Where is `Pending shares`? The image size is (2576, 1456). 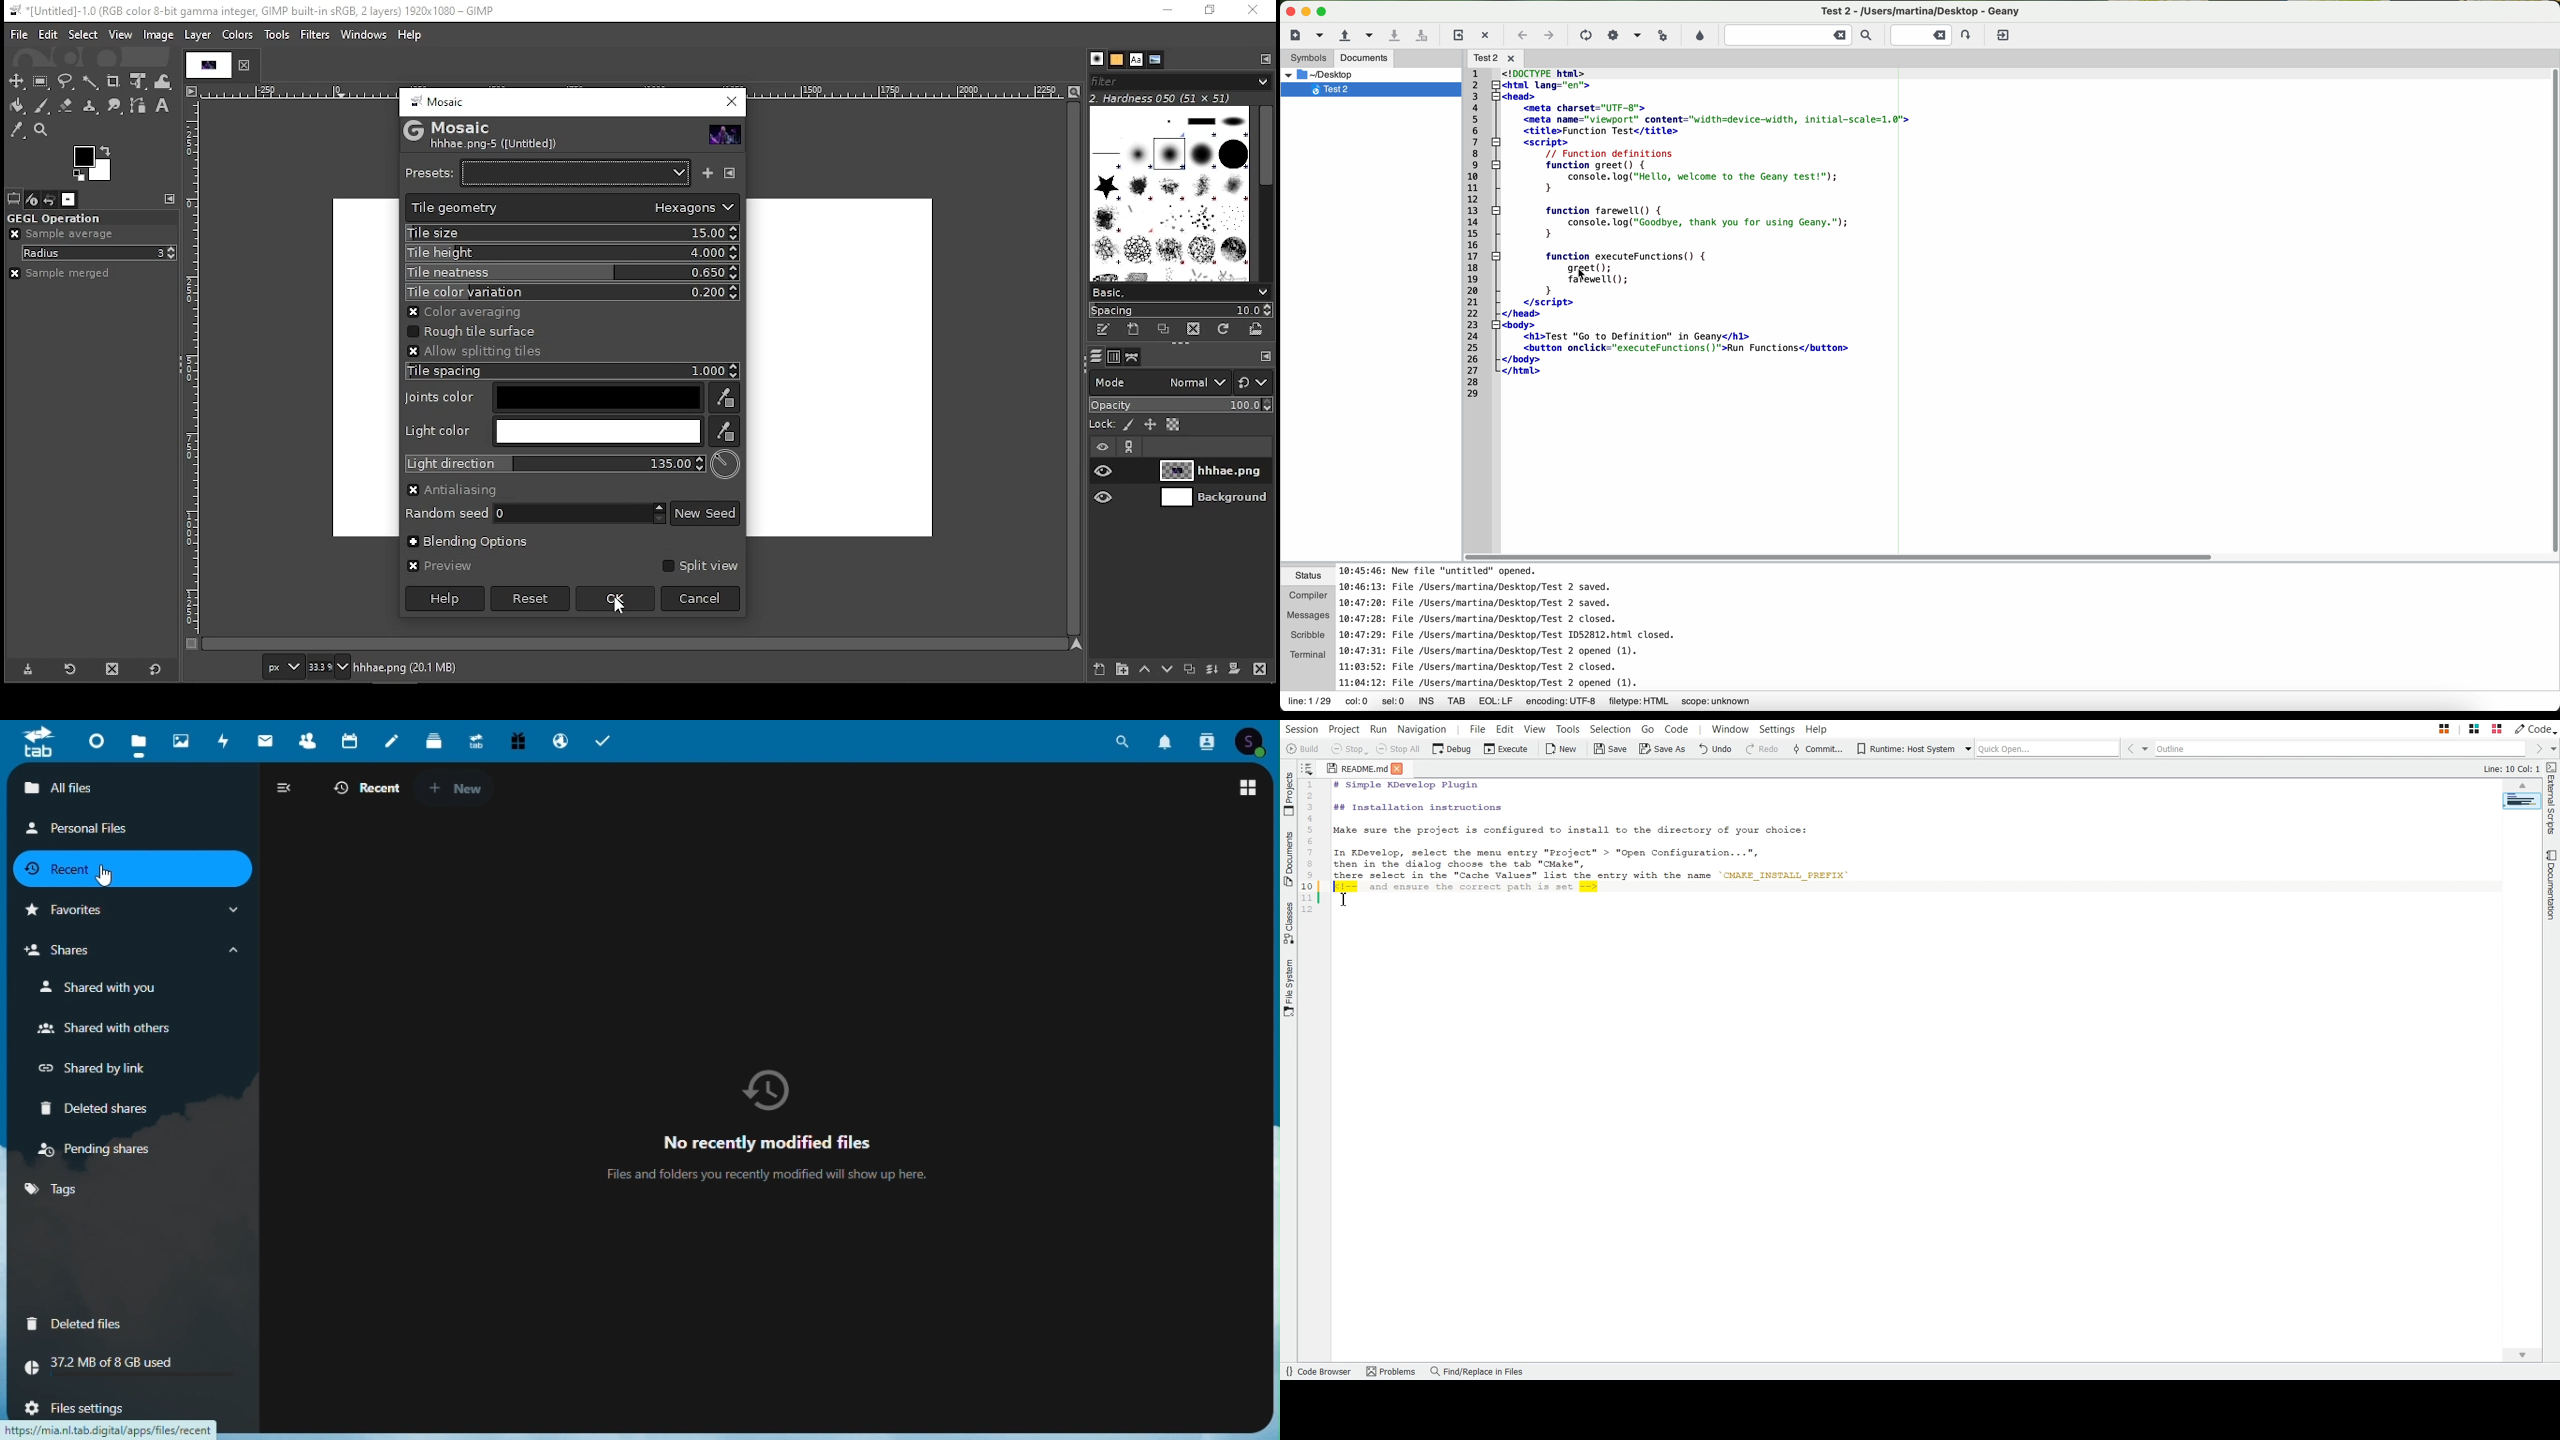 Pending shares is located at coordinates (102, 1151).